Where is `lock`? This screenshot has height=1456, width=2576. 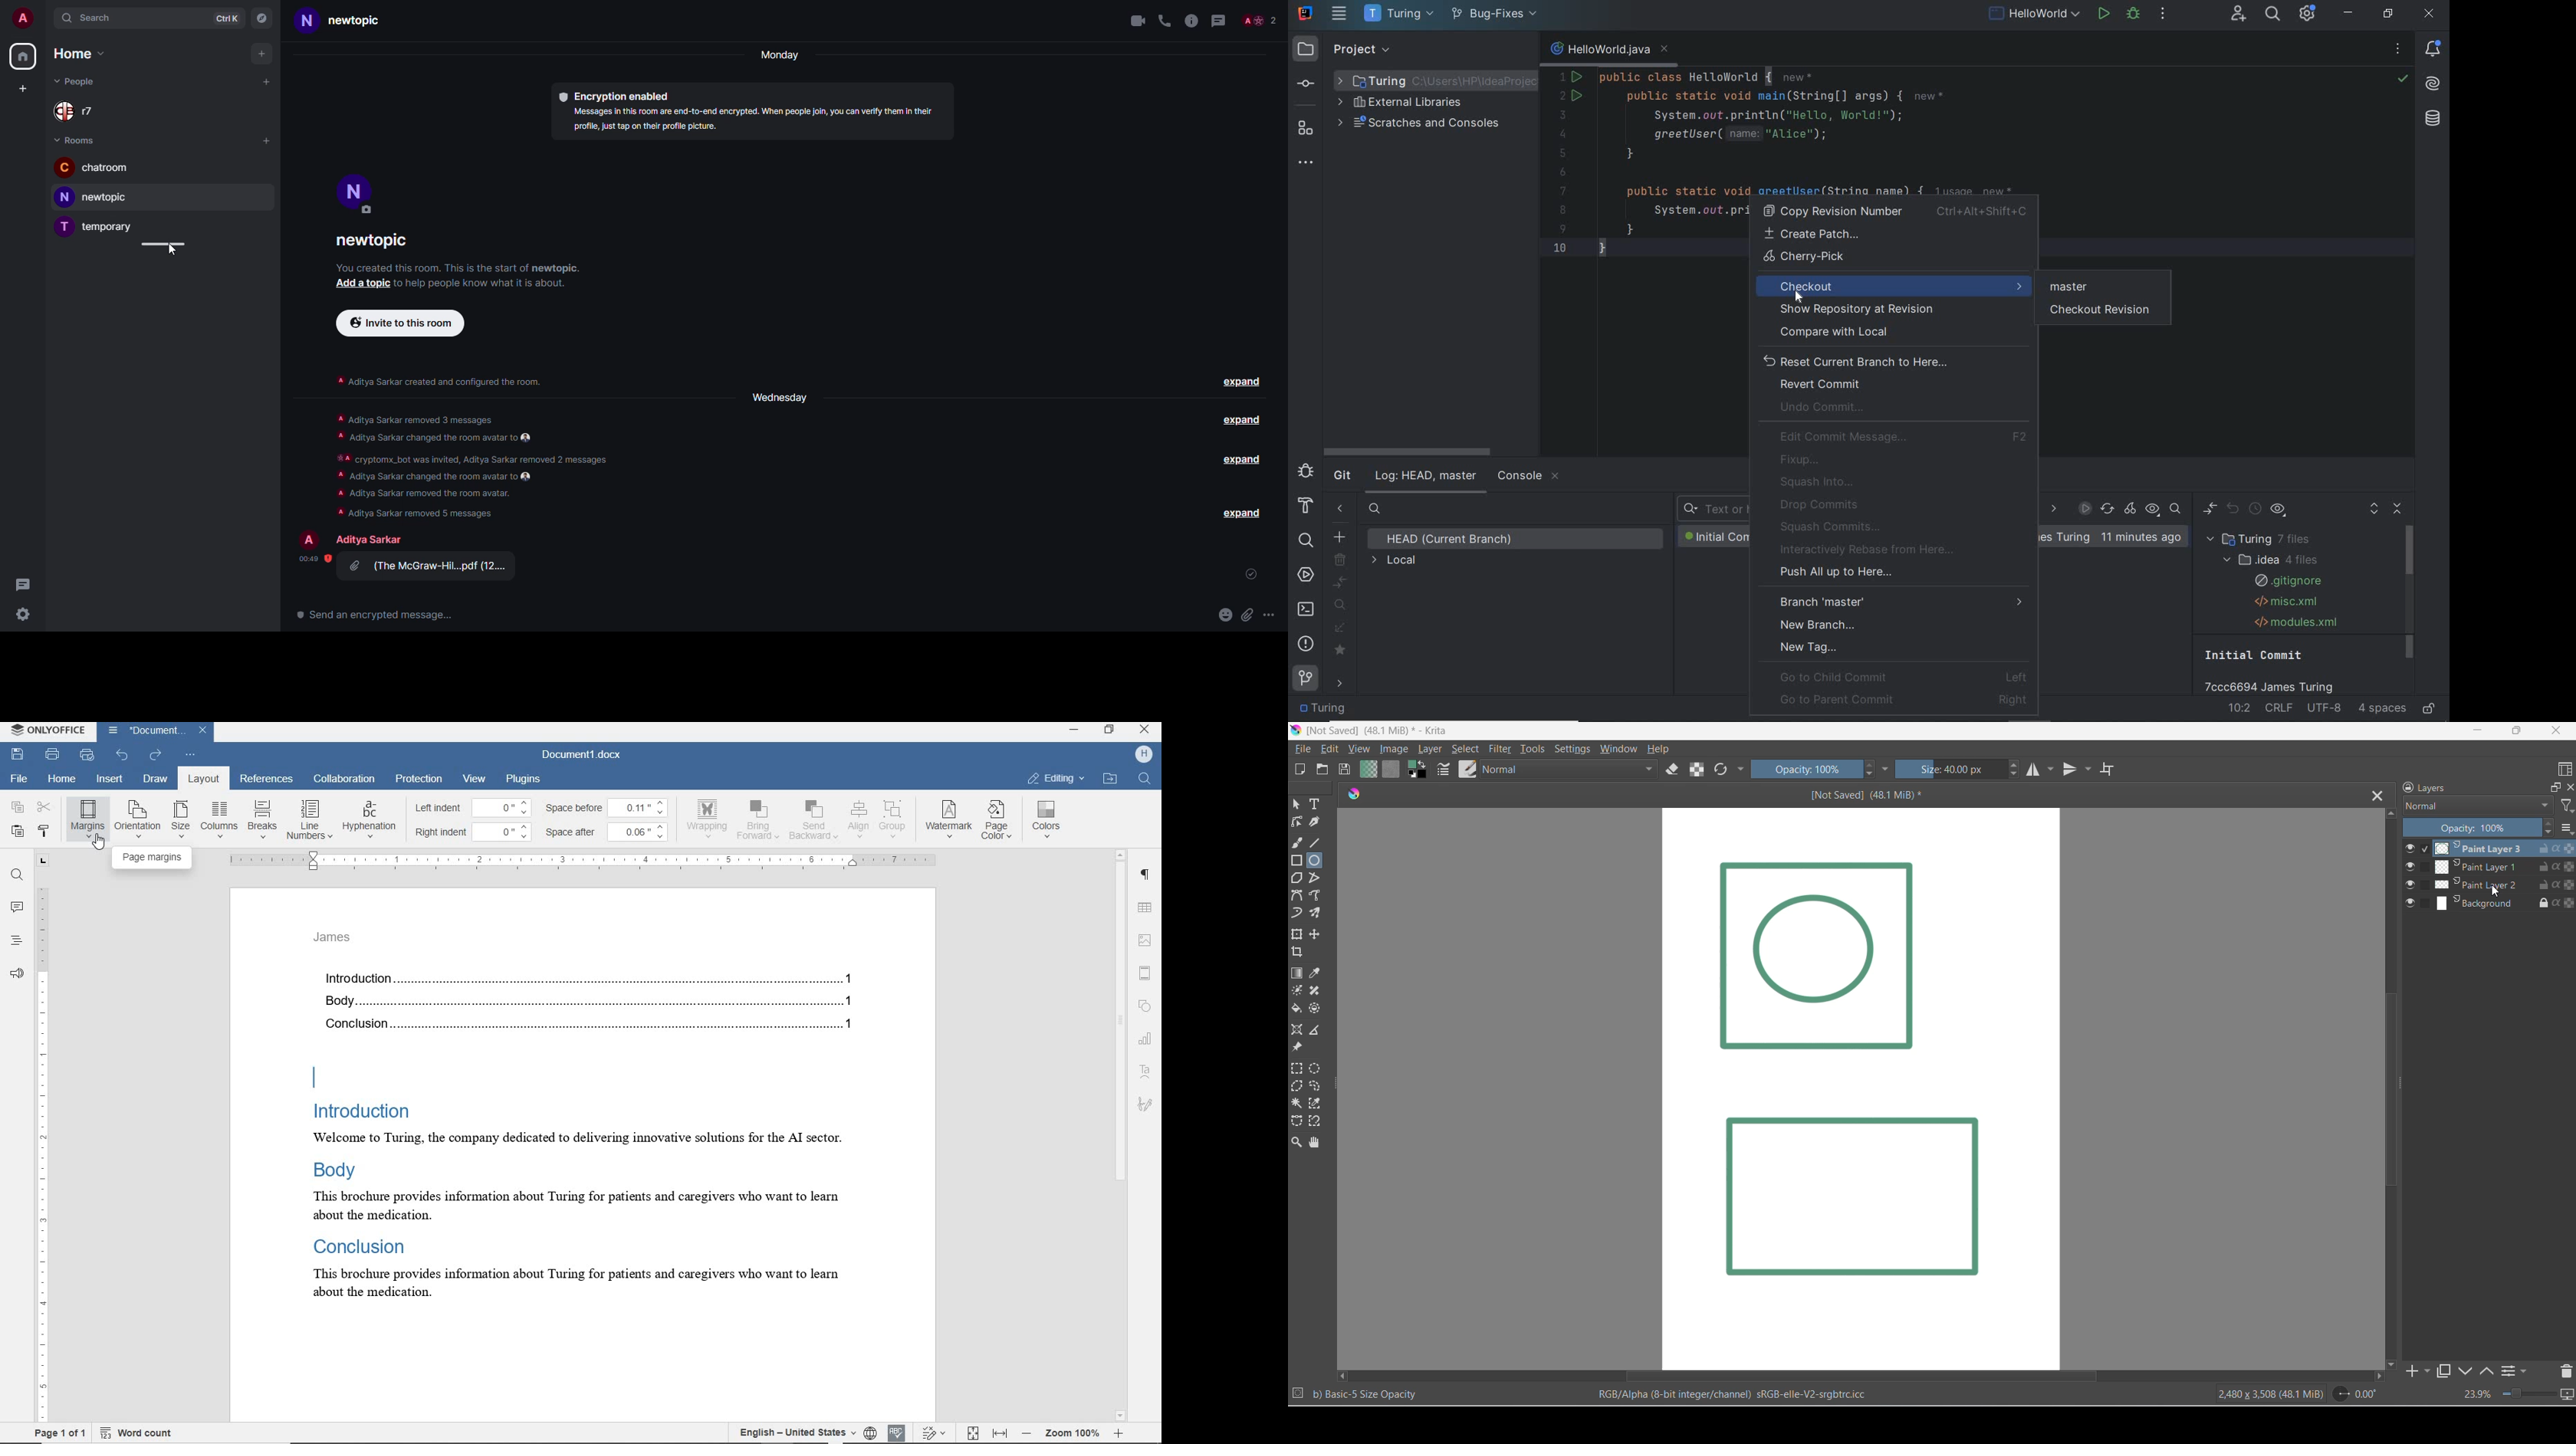 lock is located at coordinates (2541, 901).